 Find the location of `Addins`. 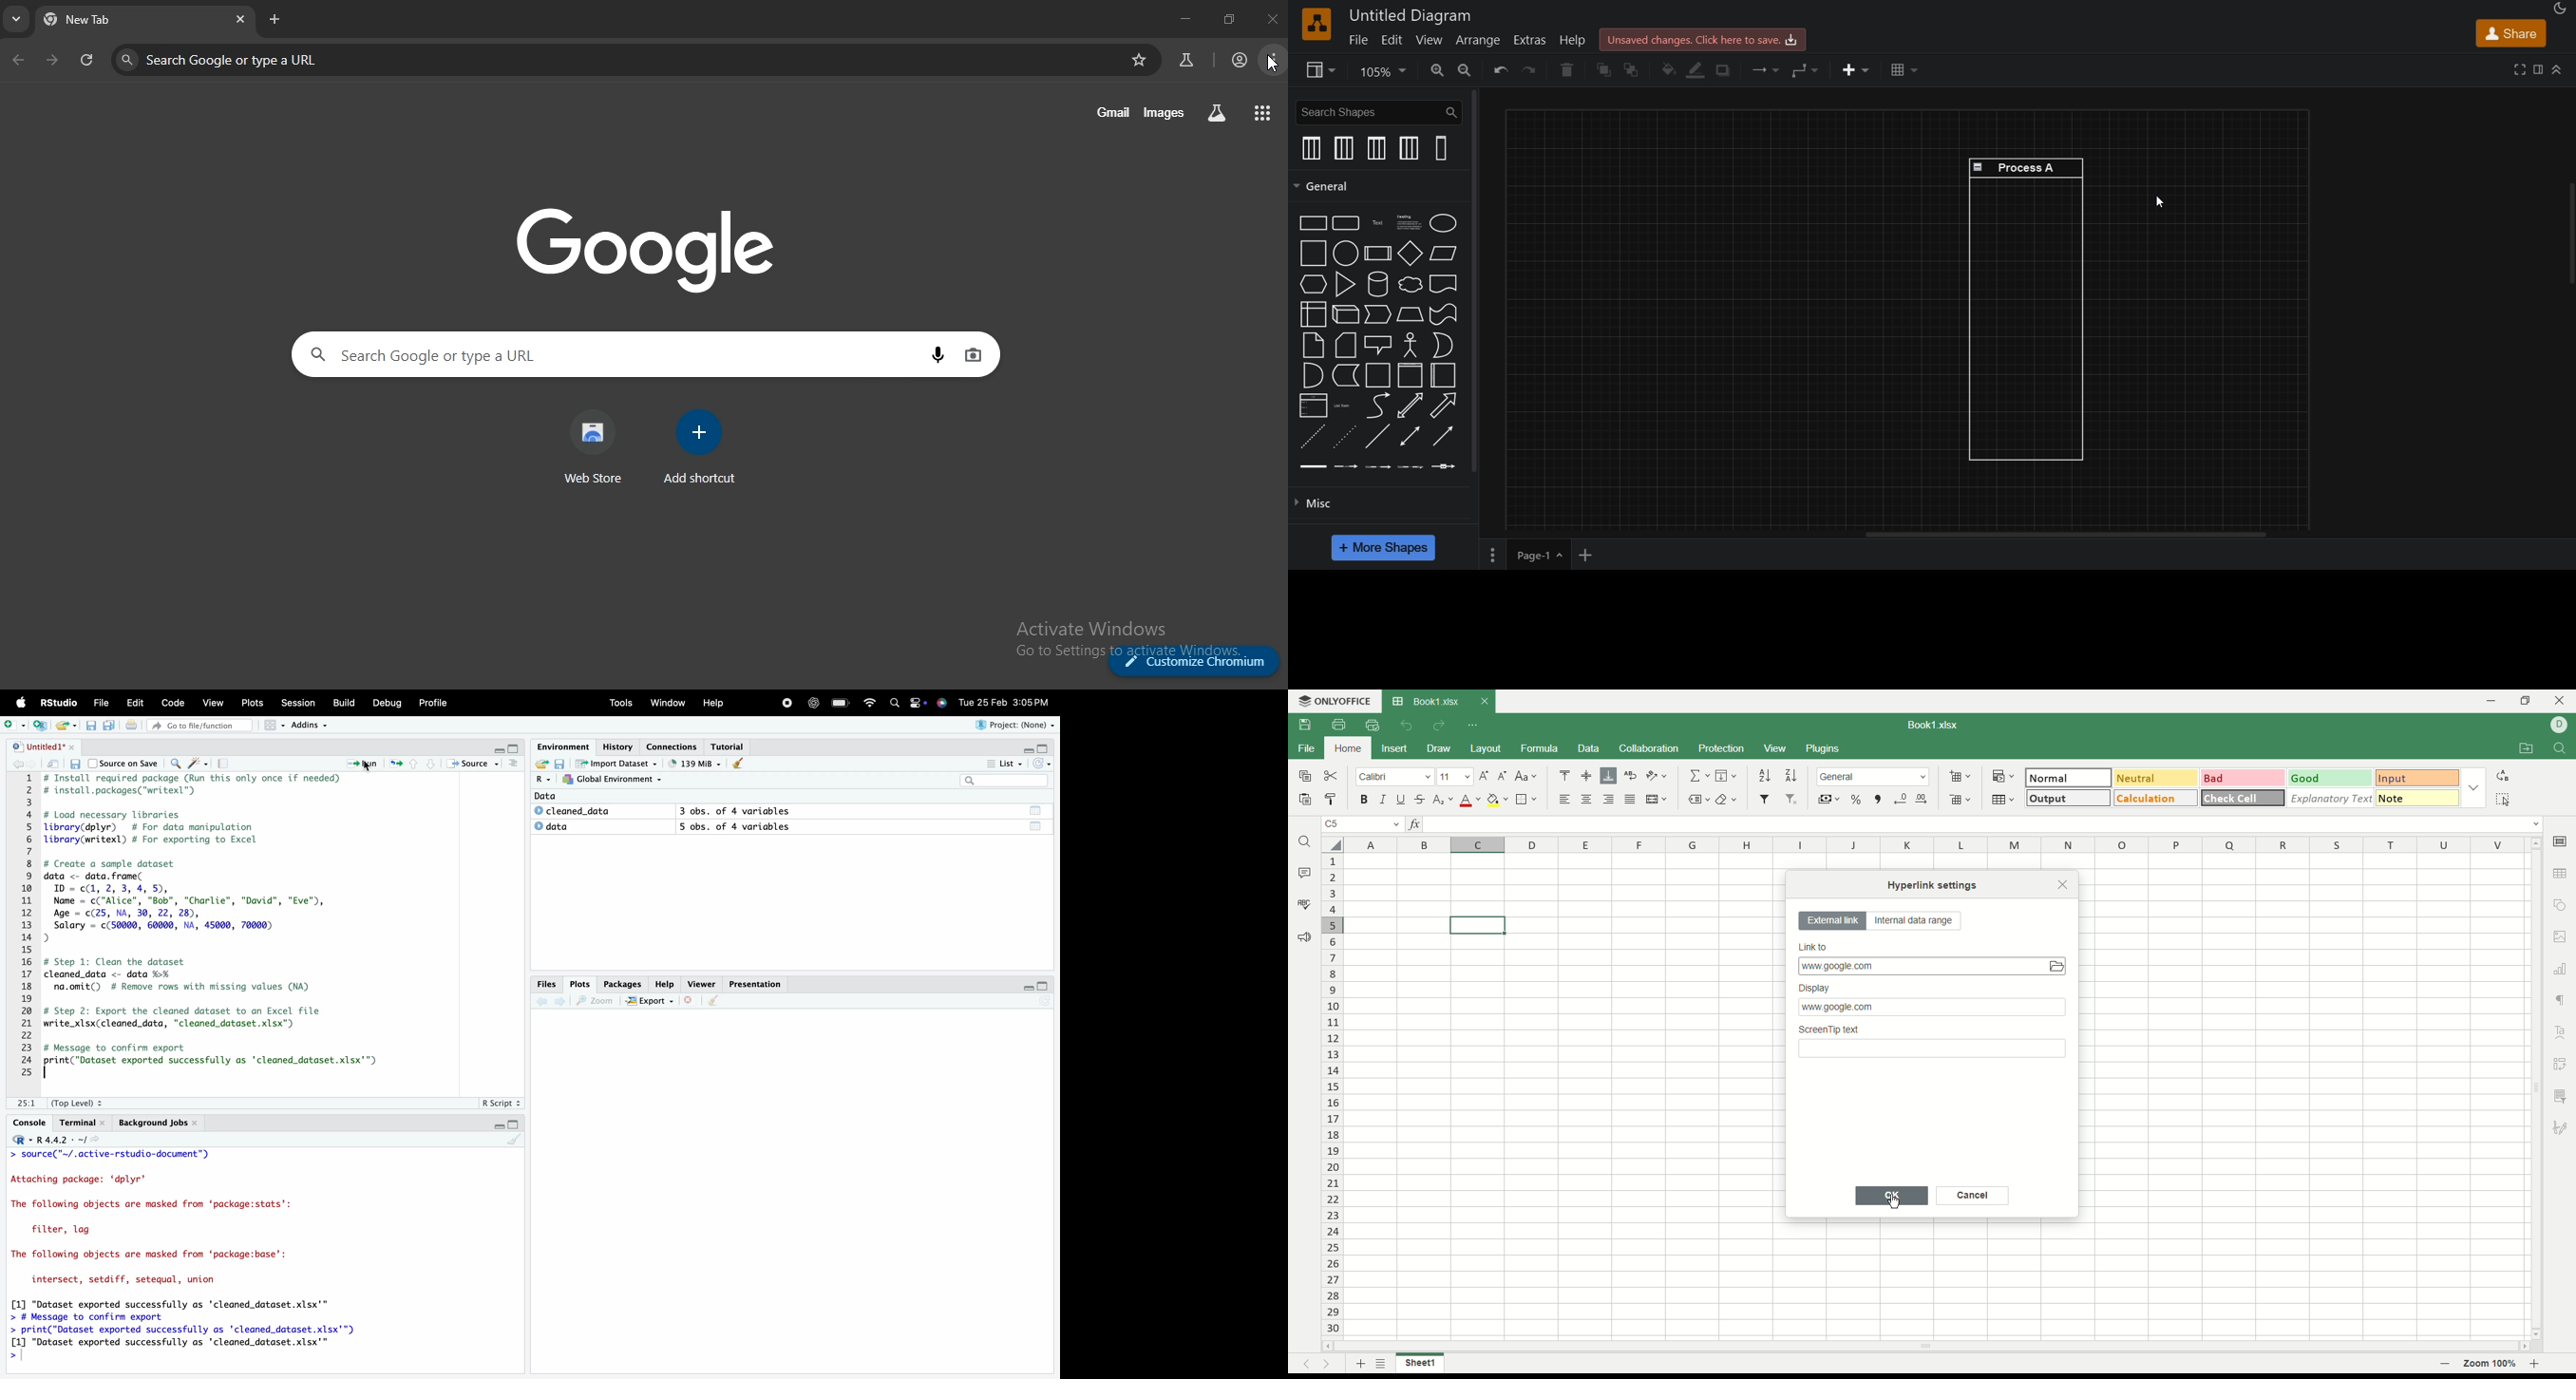

Addins is located at coordinates (309, 724).